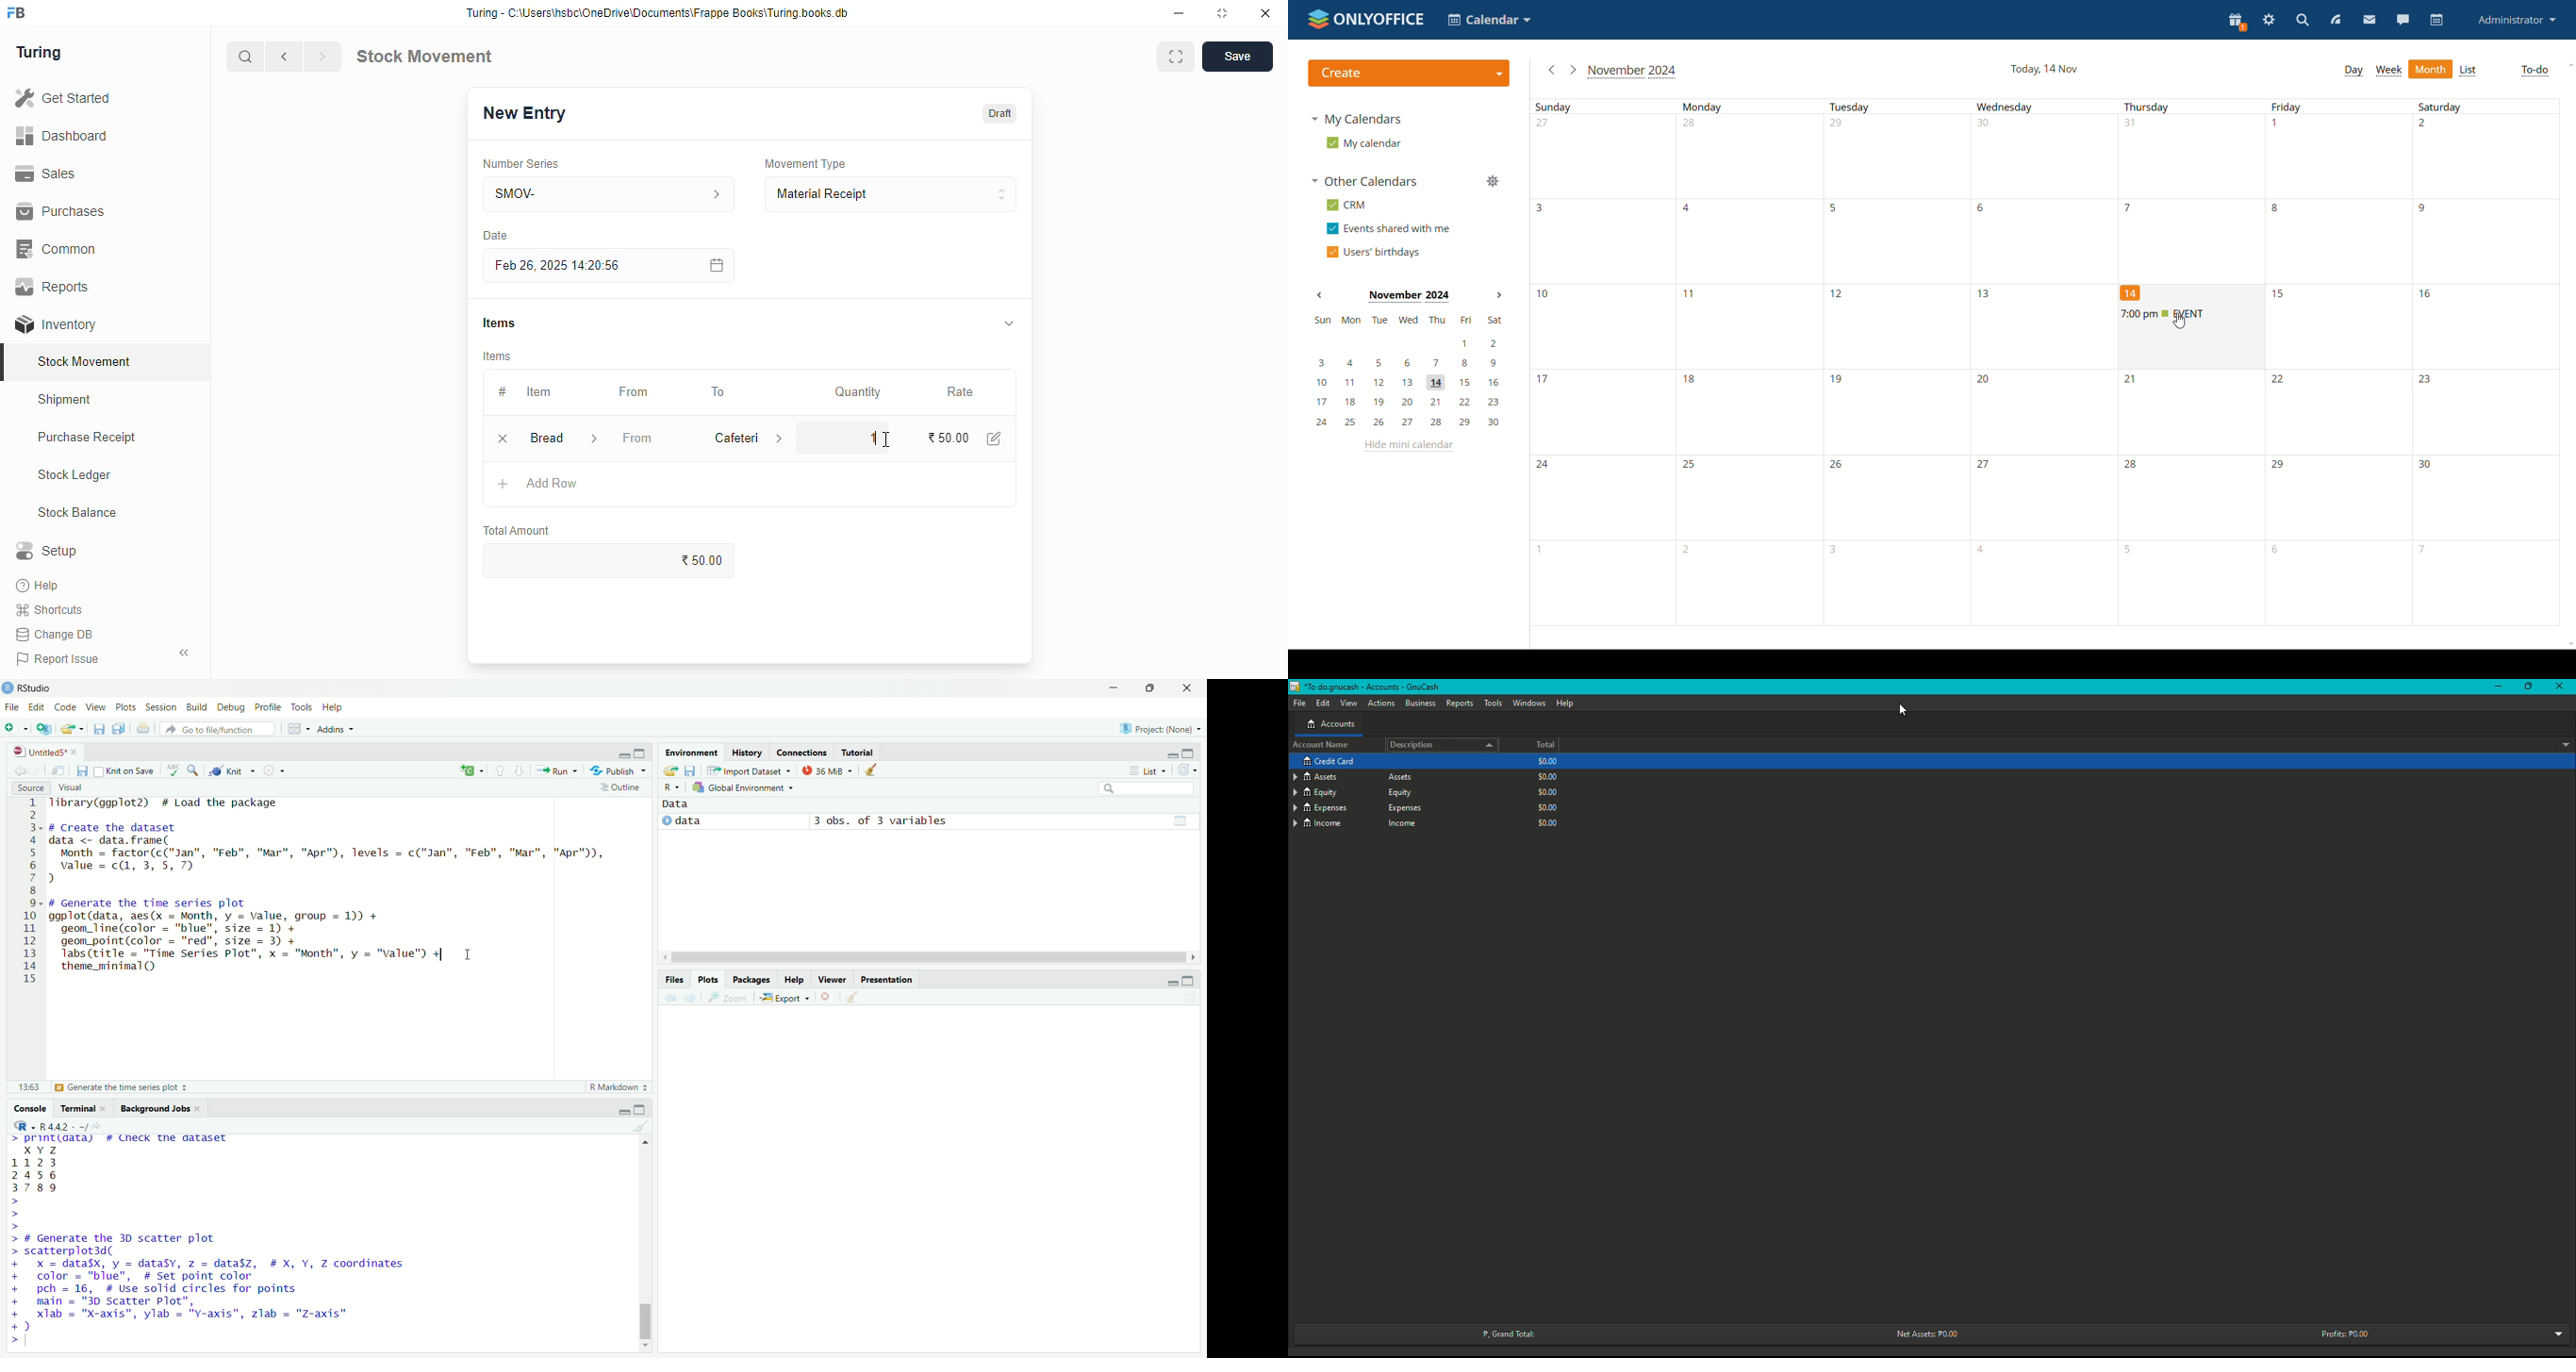 The height and width of the screenshot is (1372, 2576). I want to click on report issue, so click(58, 658).